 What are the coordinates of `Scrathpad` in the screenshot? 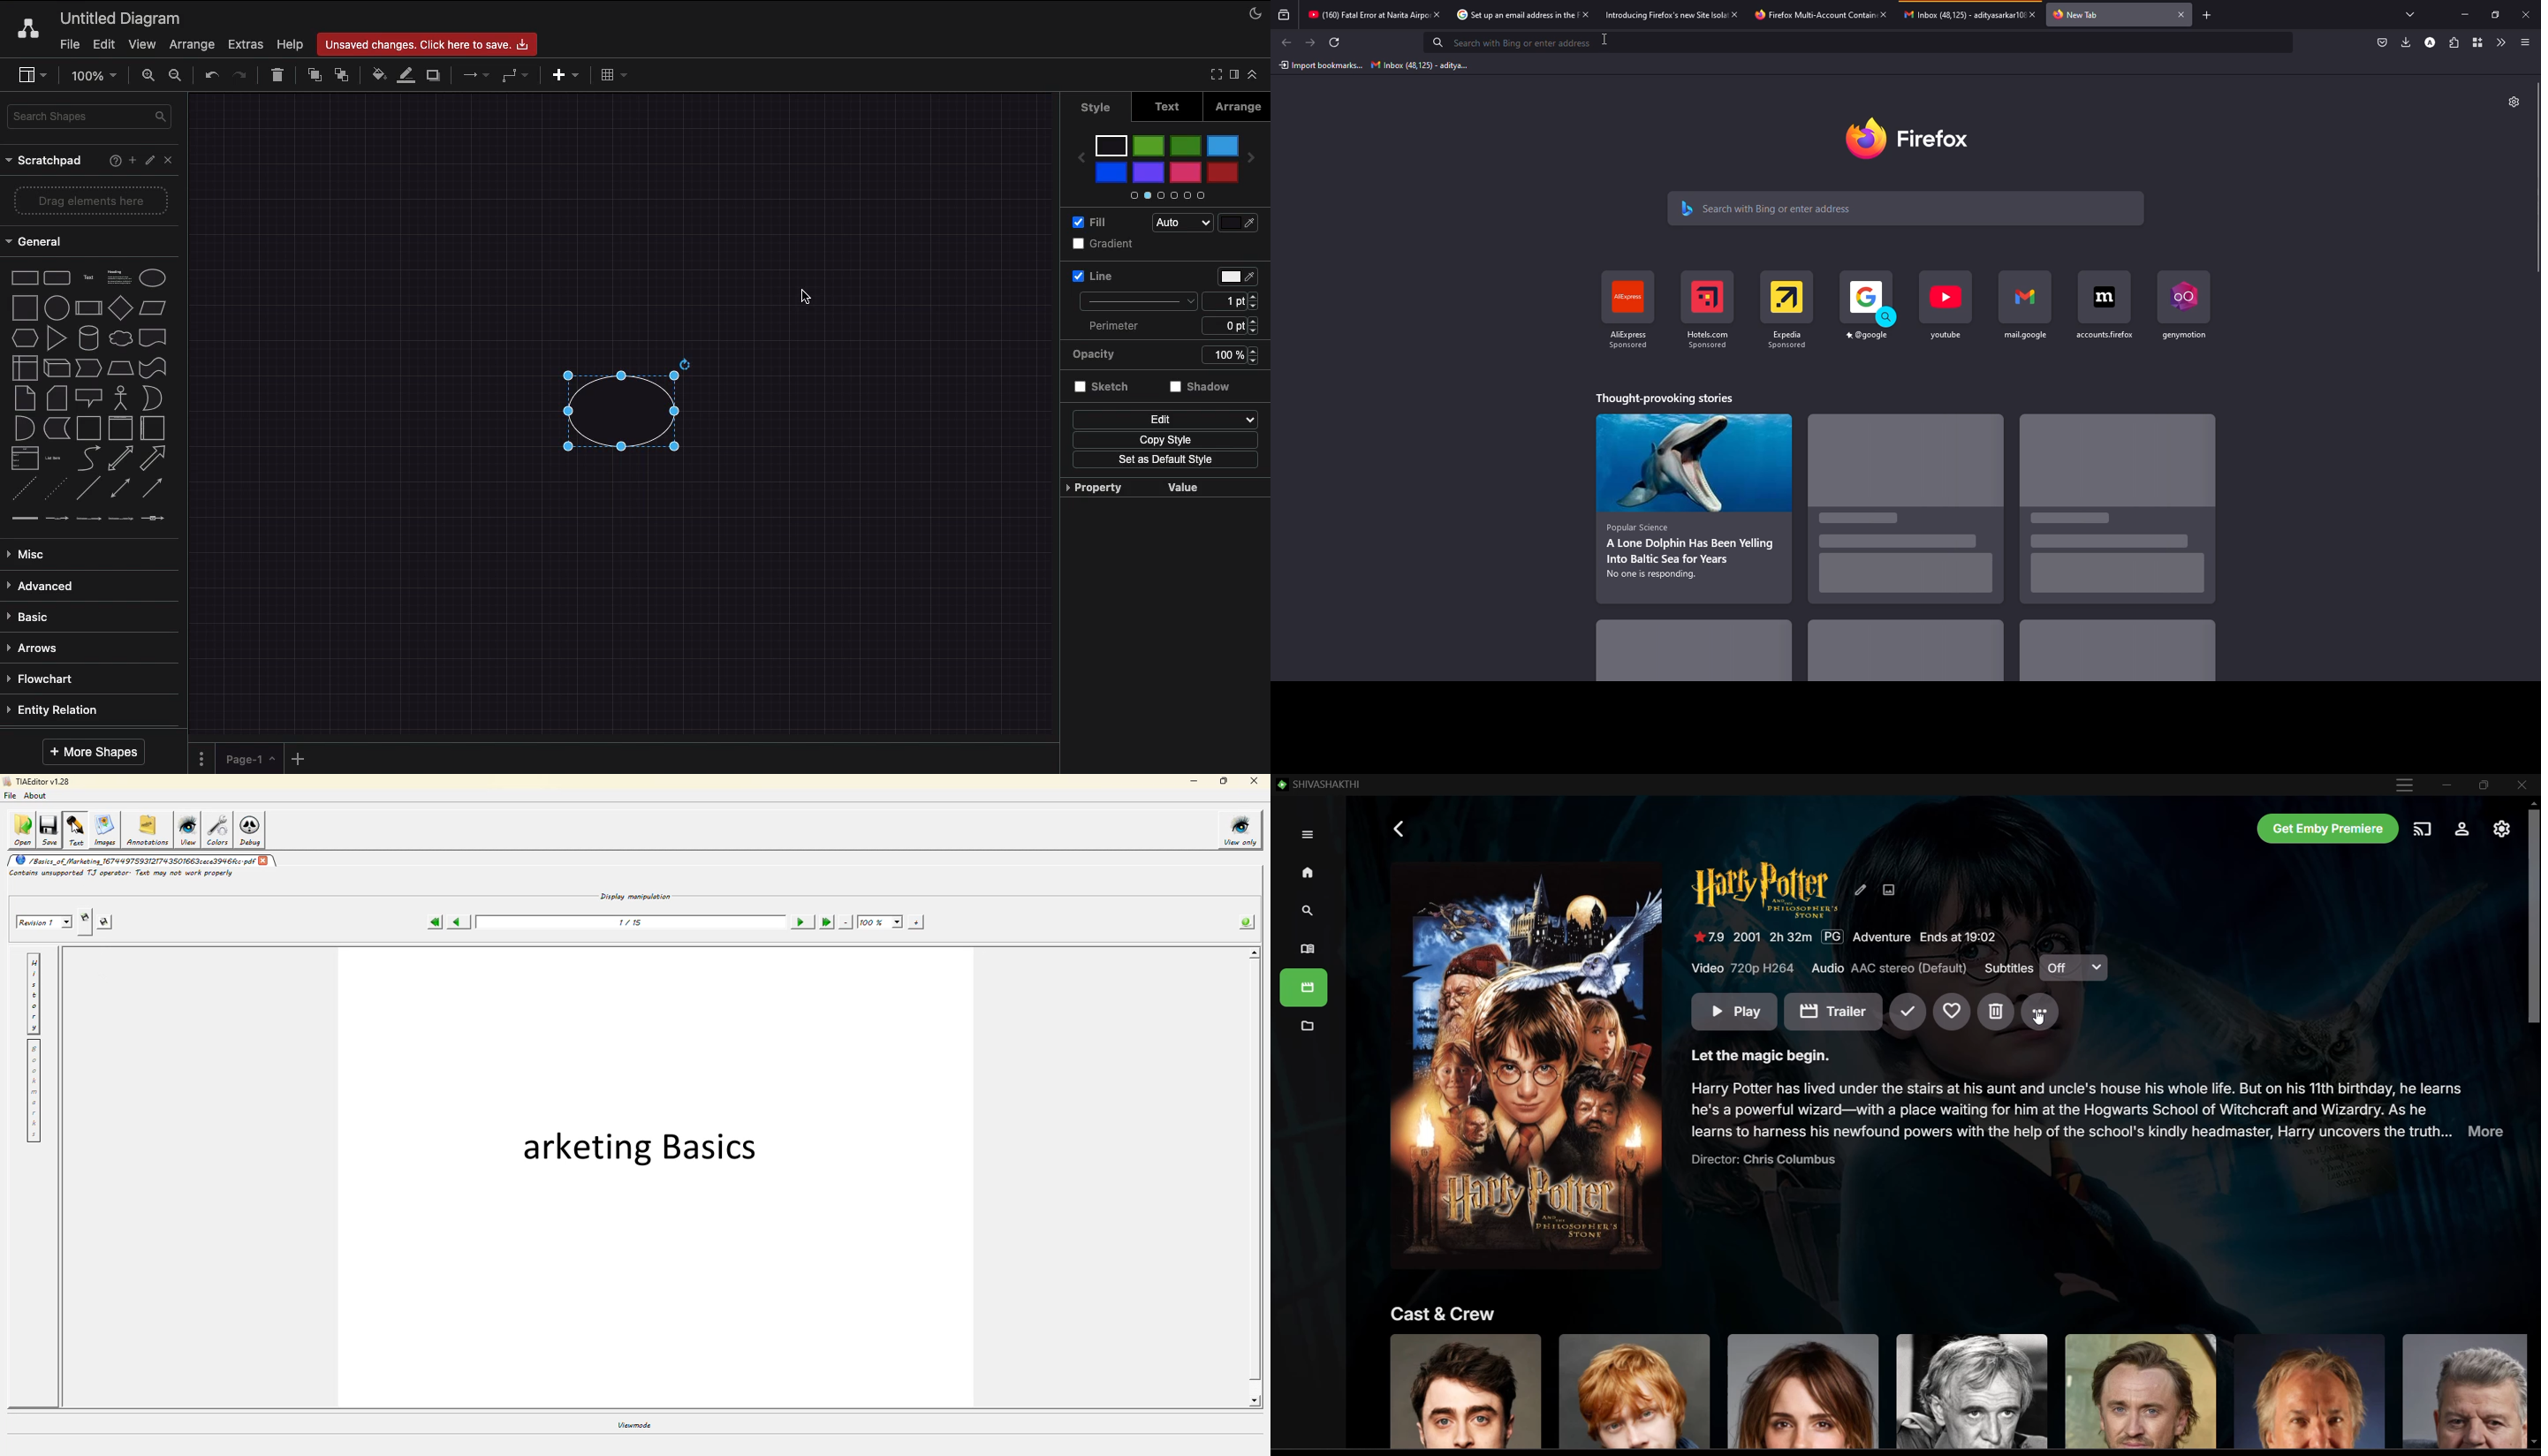 It's located at (45, 161).